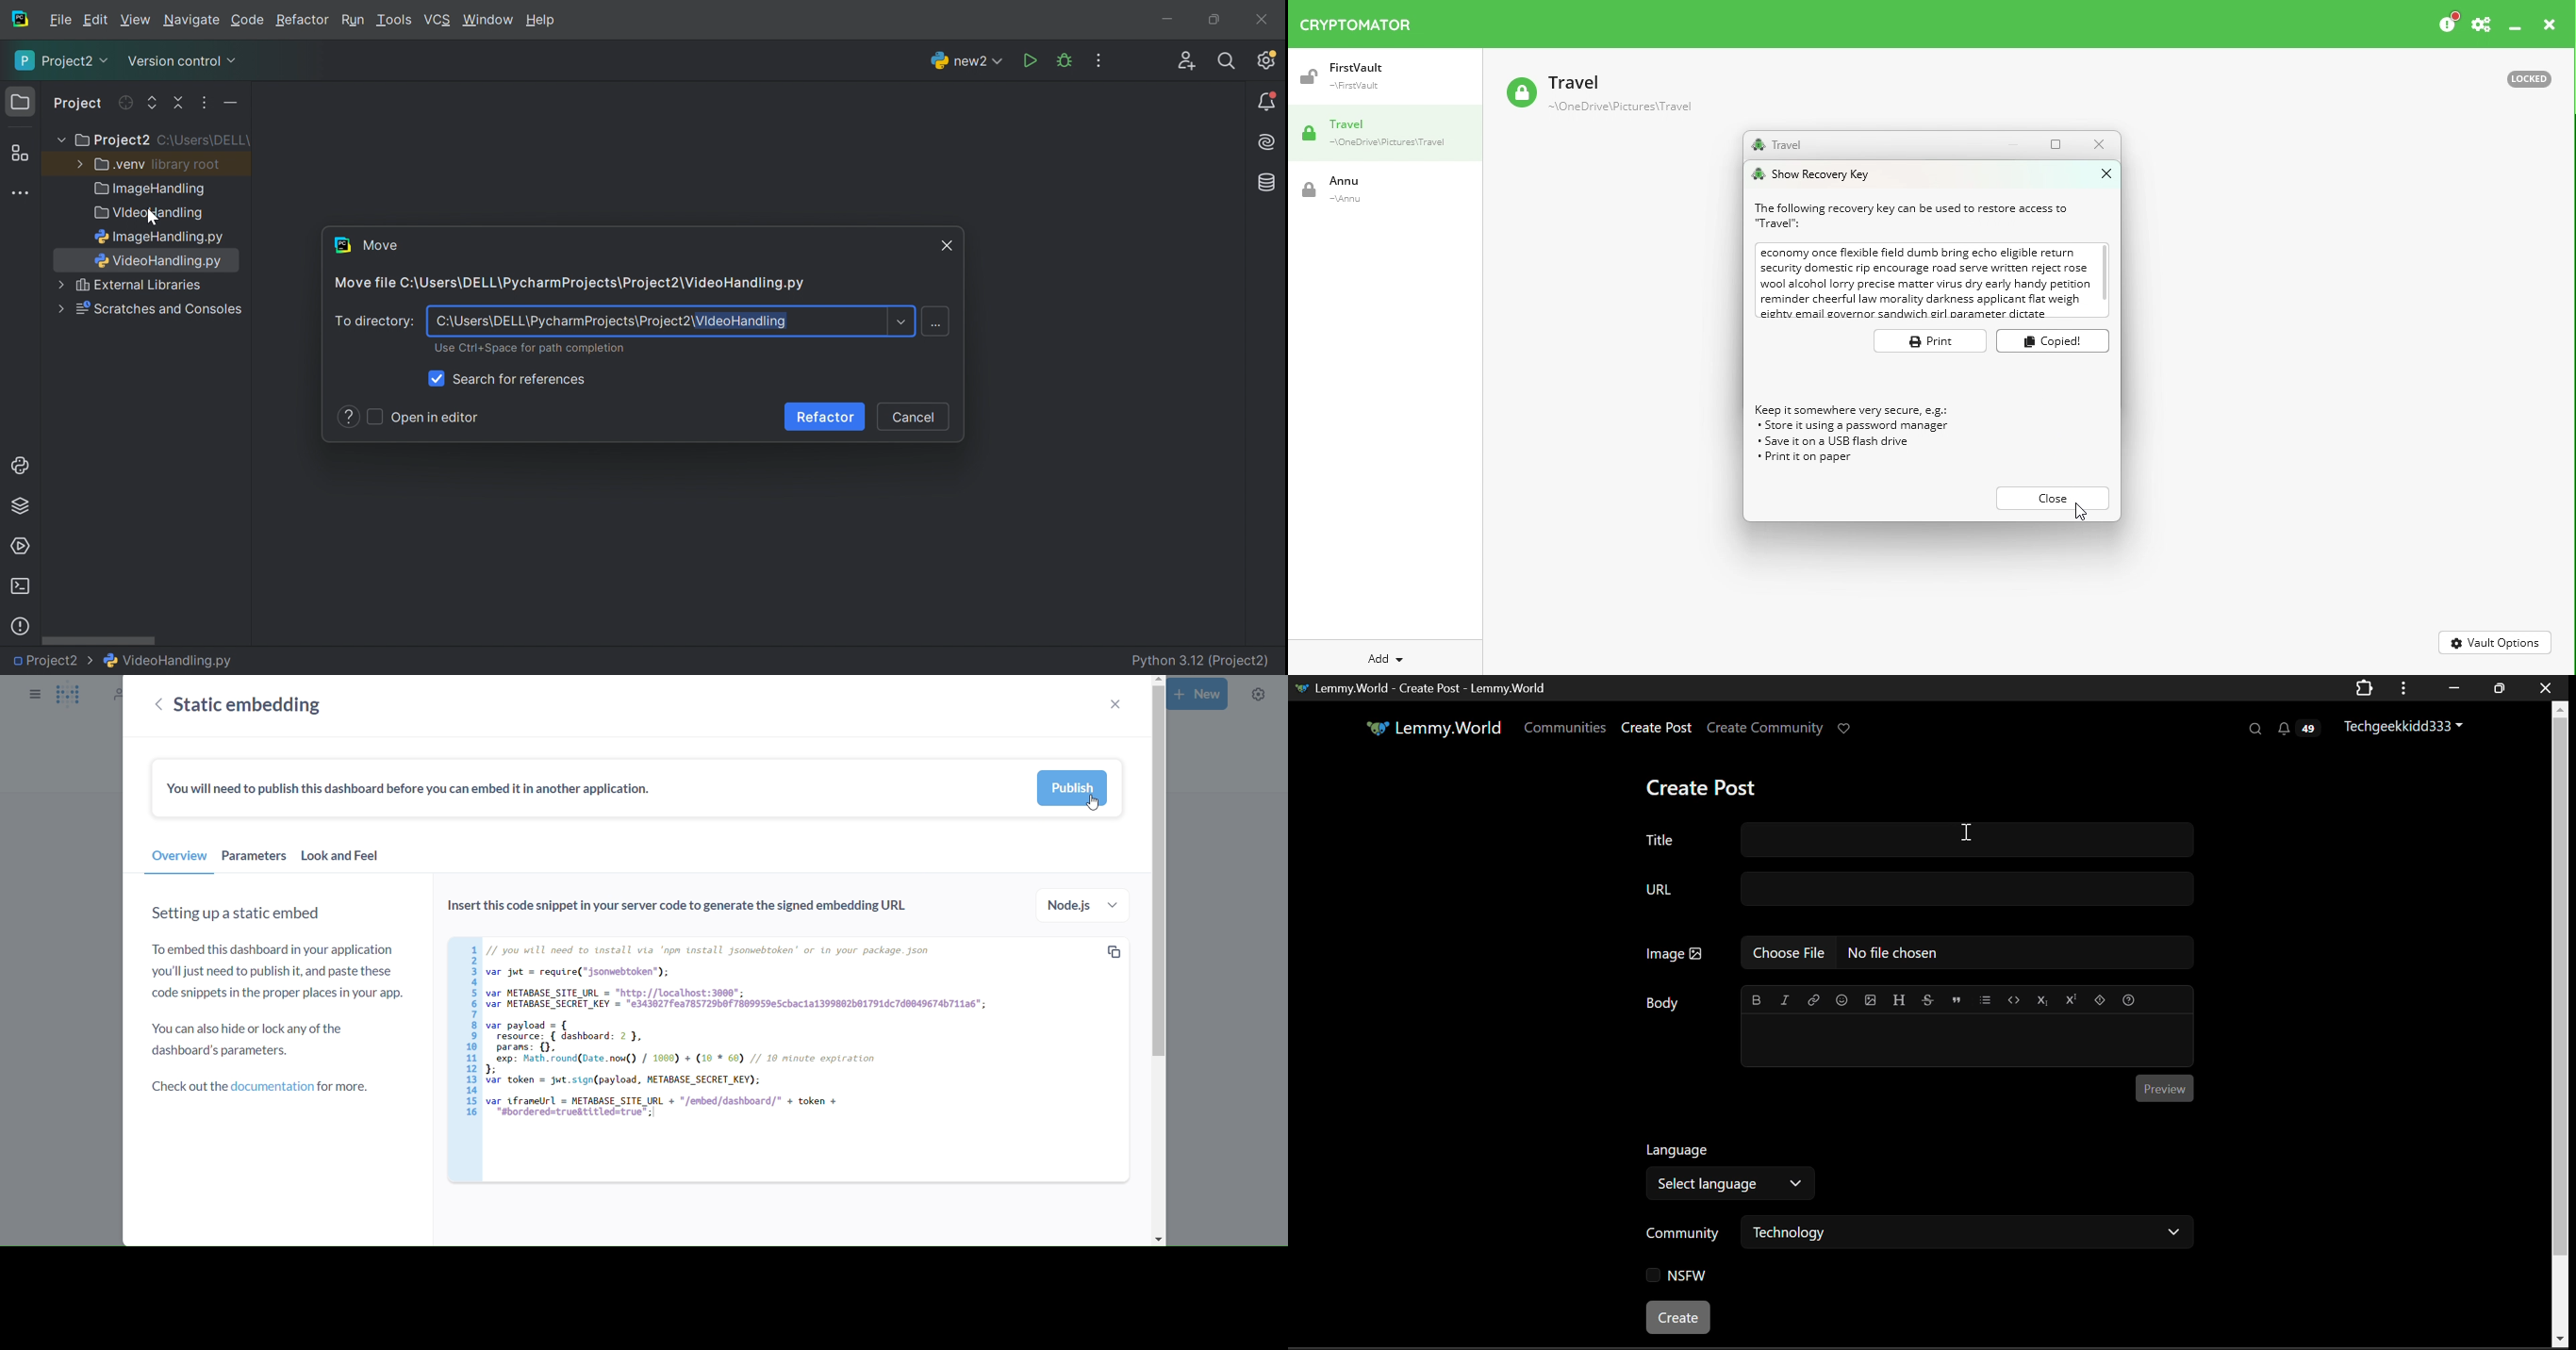 Image resolution: width=2576 pixels, height=1372 pixels. I want to click on Project2, so click(63, 60).